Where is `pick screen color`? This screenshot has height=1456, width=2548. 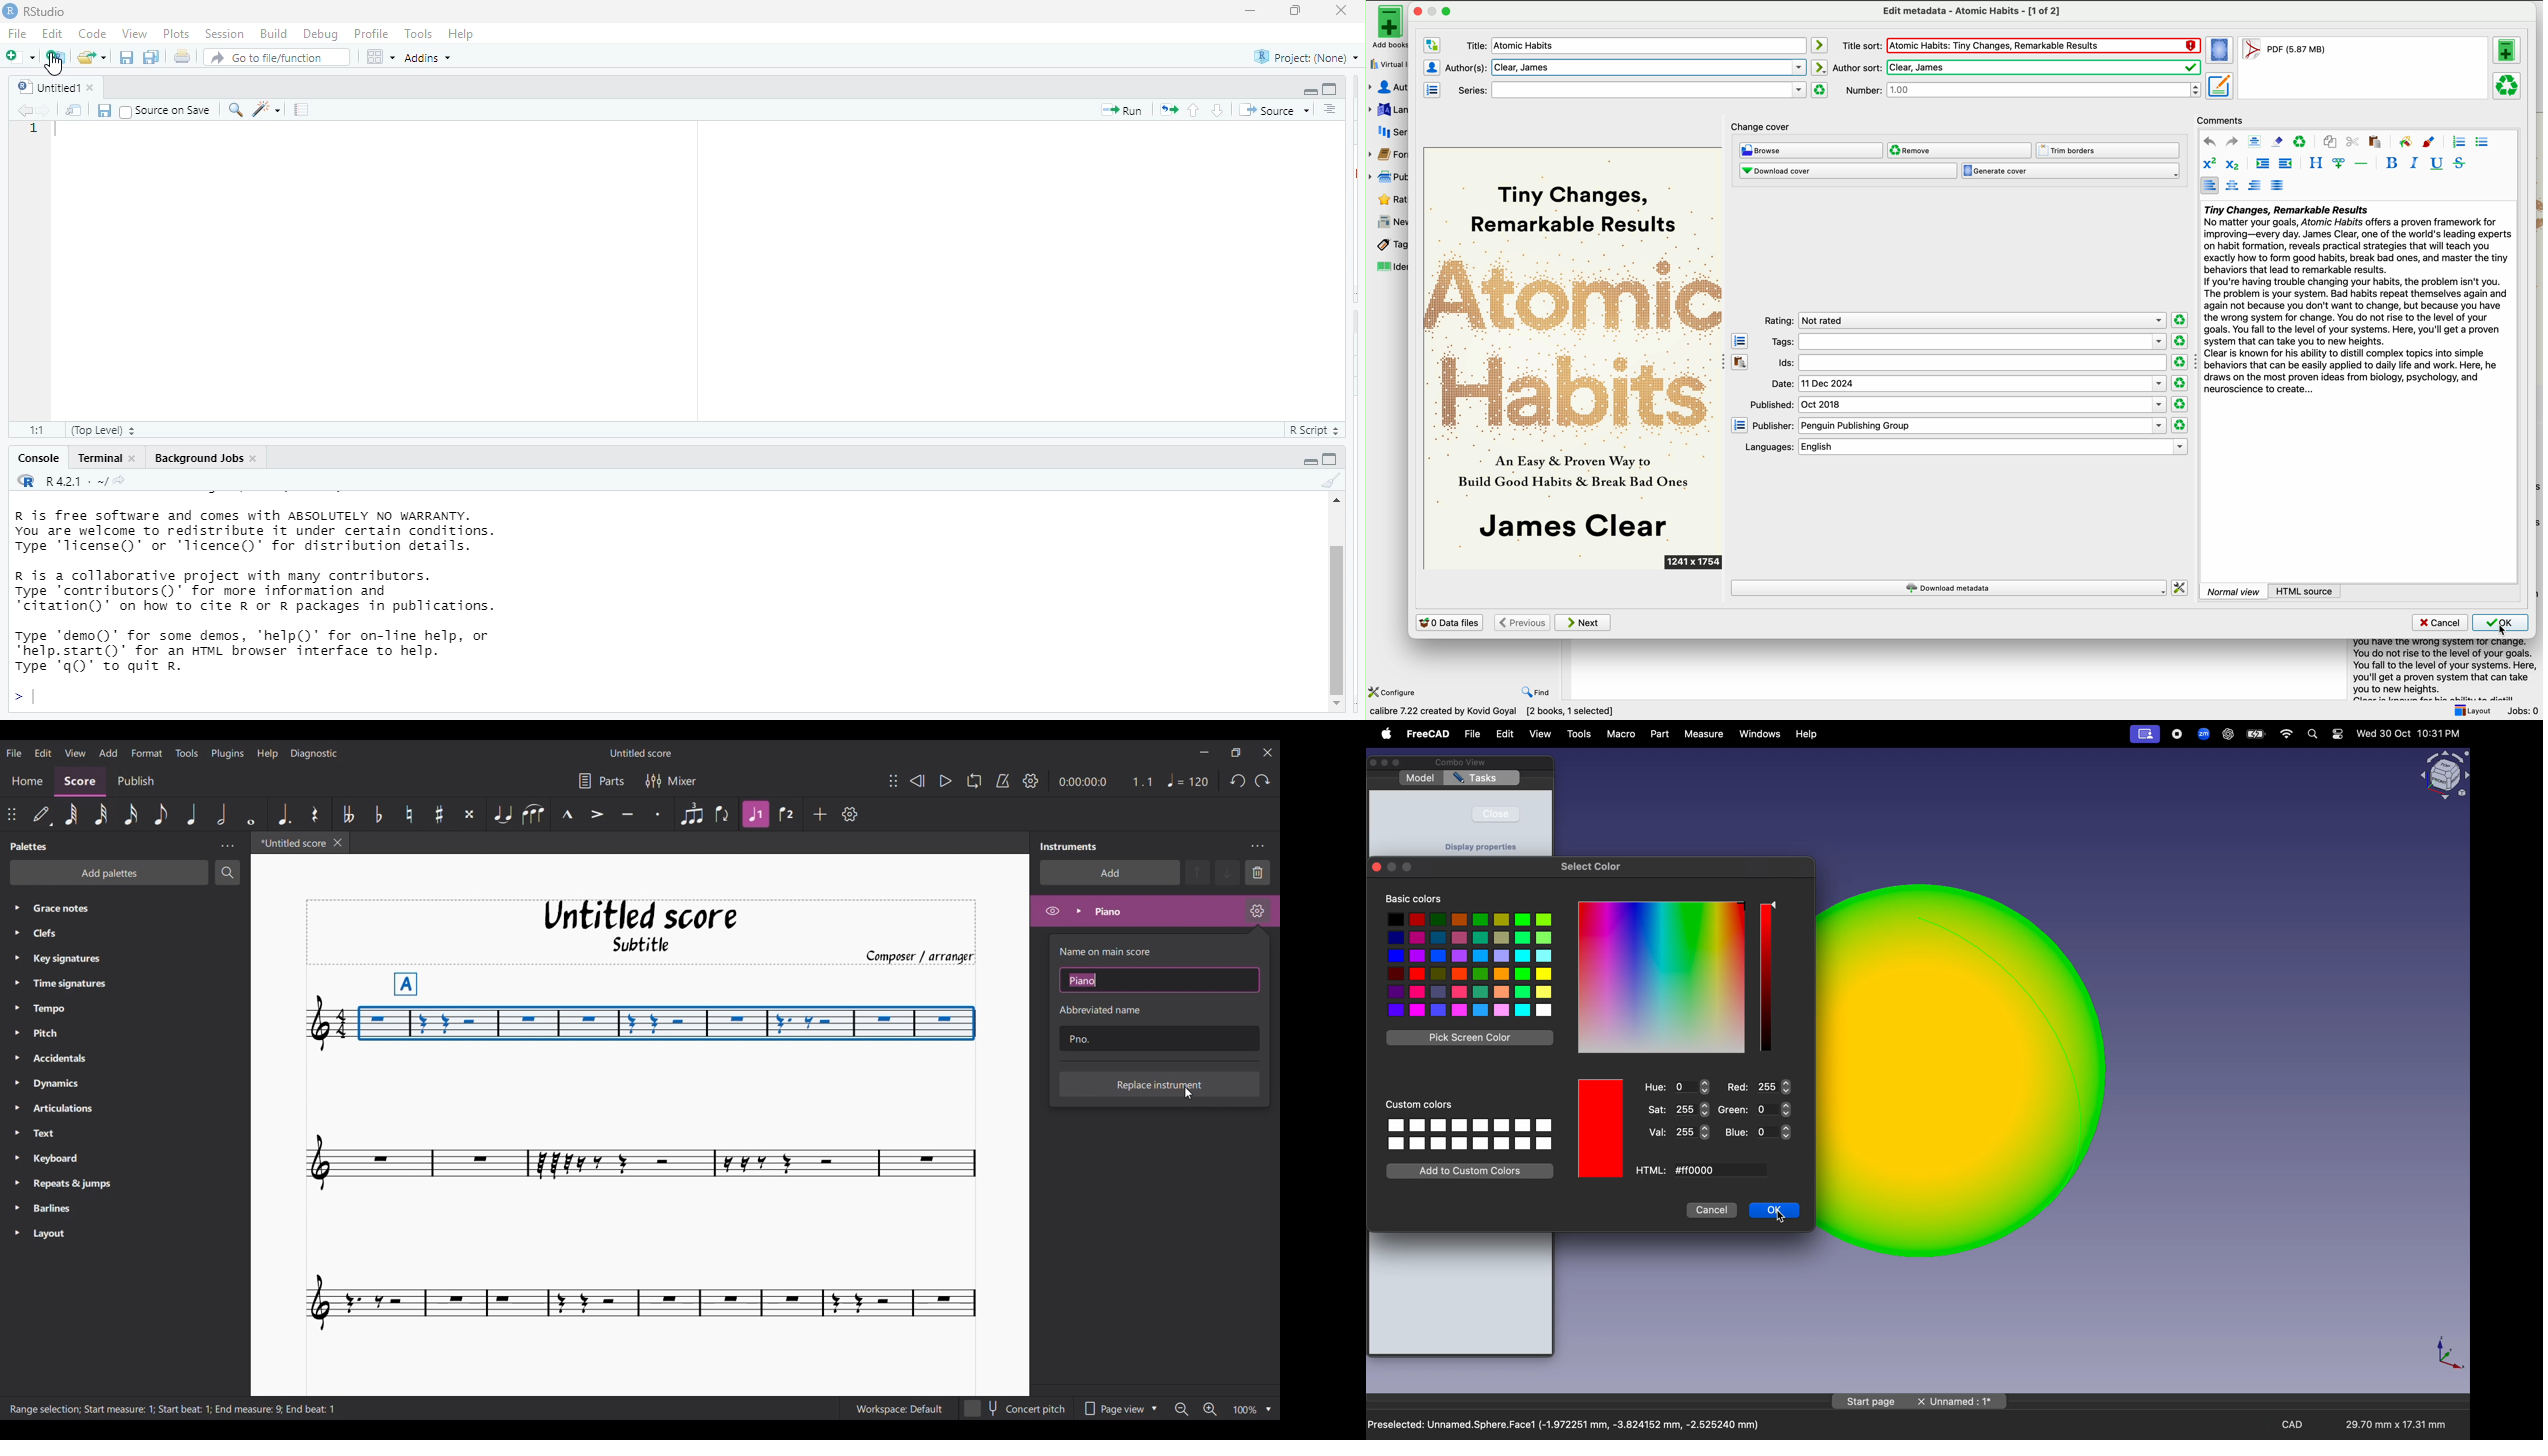 pick screen color is located at coordinates (1471, 1038).